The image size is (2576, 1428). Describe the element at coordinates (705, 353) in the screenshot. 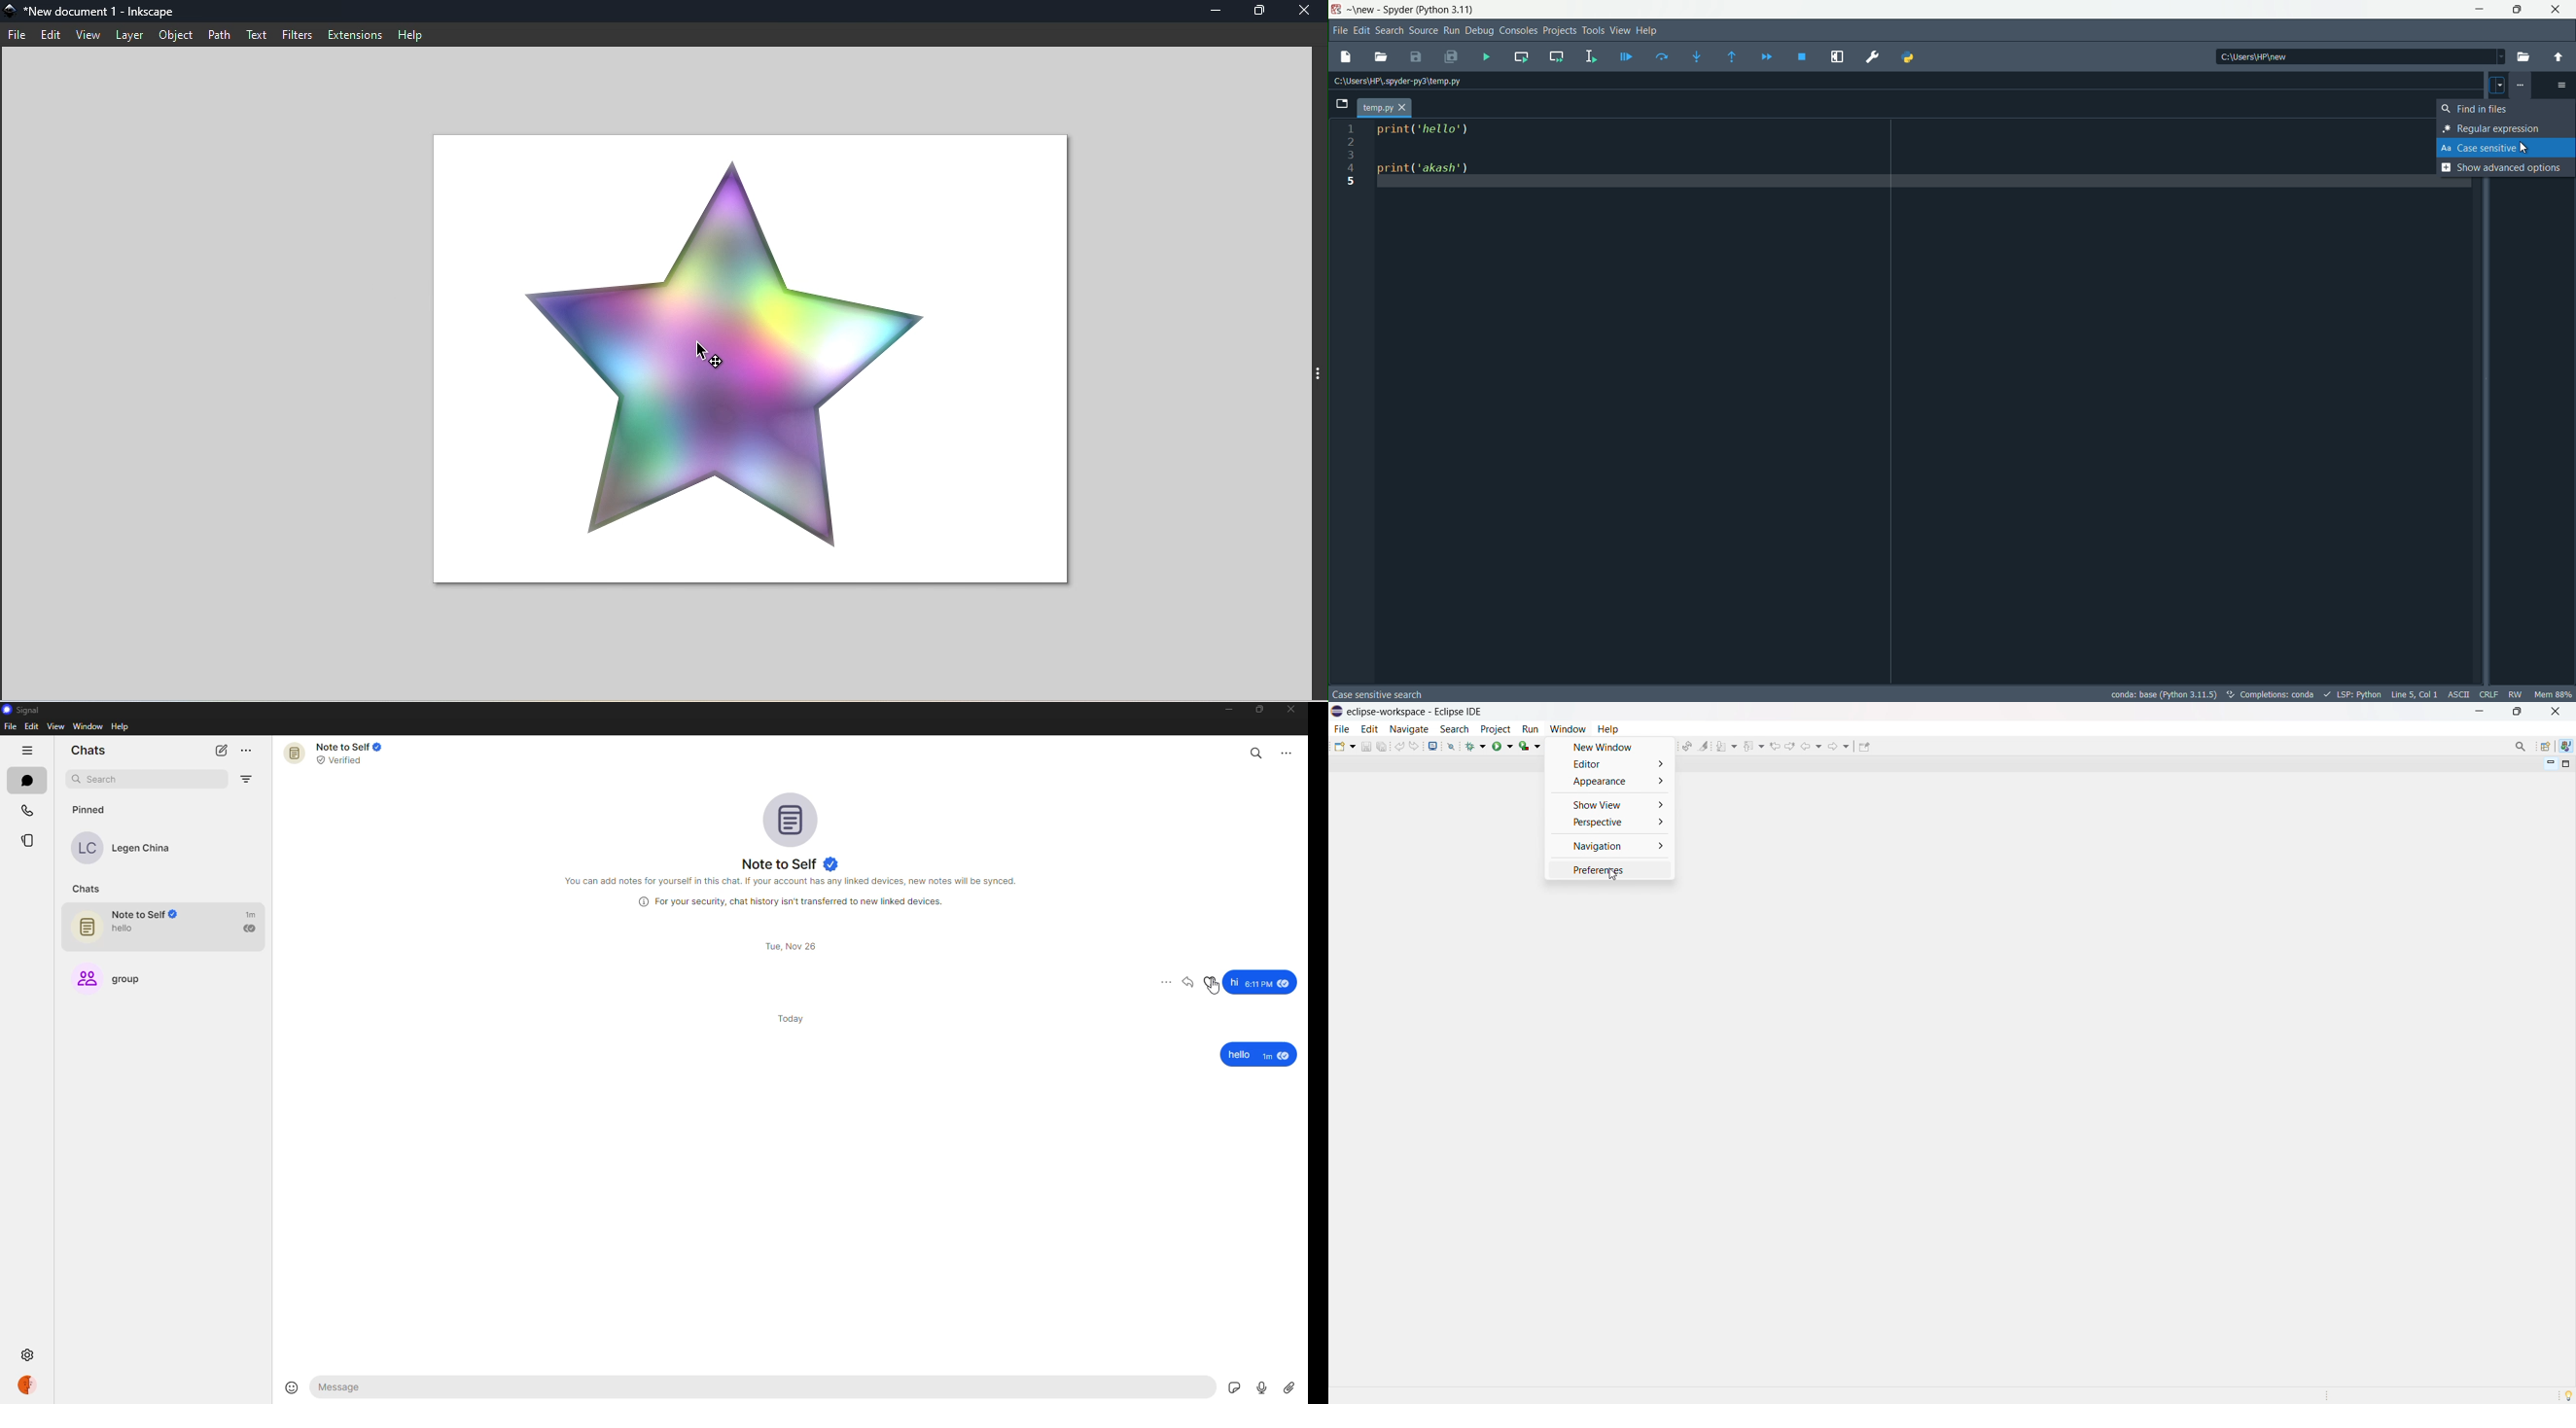

I see `cursor` at that location.